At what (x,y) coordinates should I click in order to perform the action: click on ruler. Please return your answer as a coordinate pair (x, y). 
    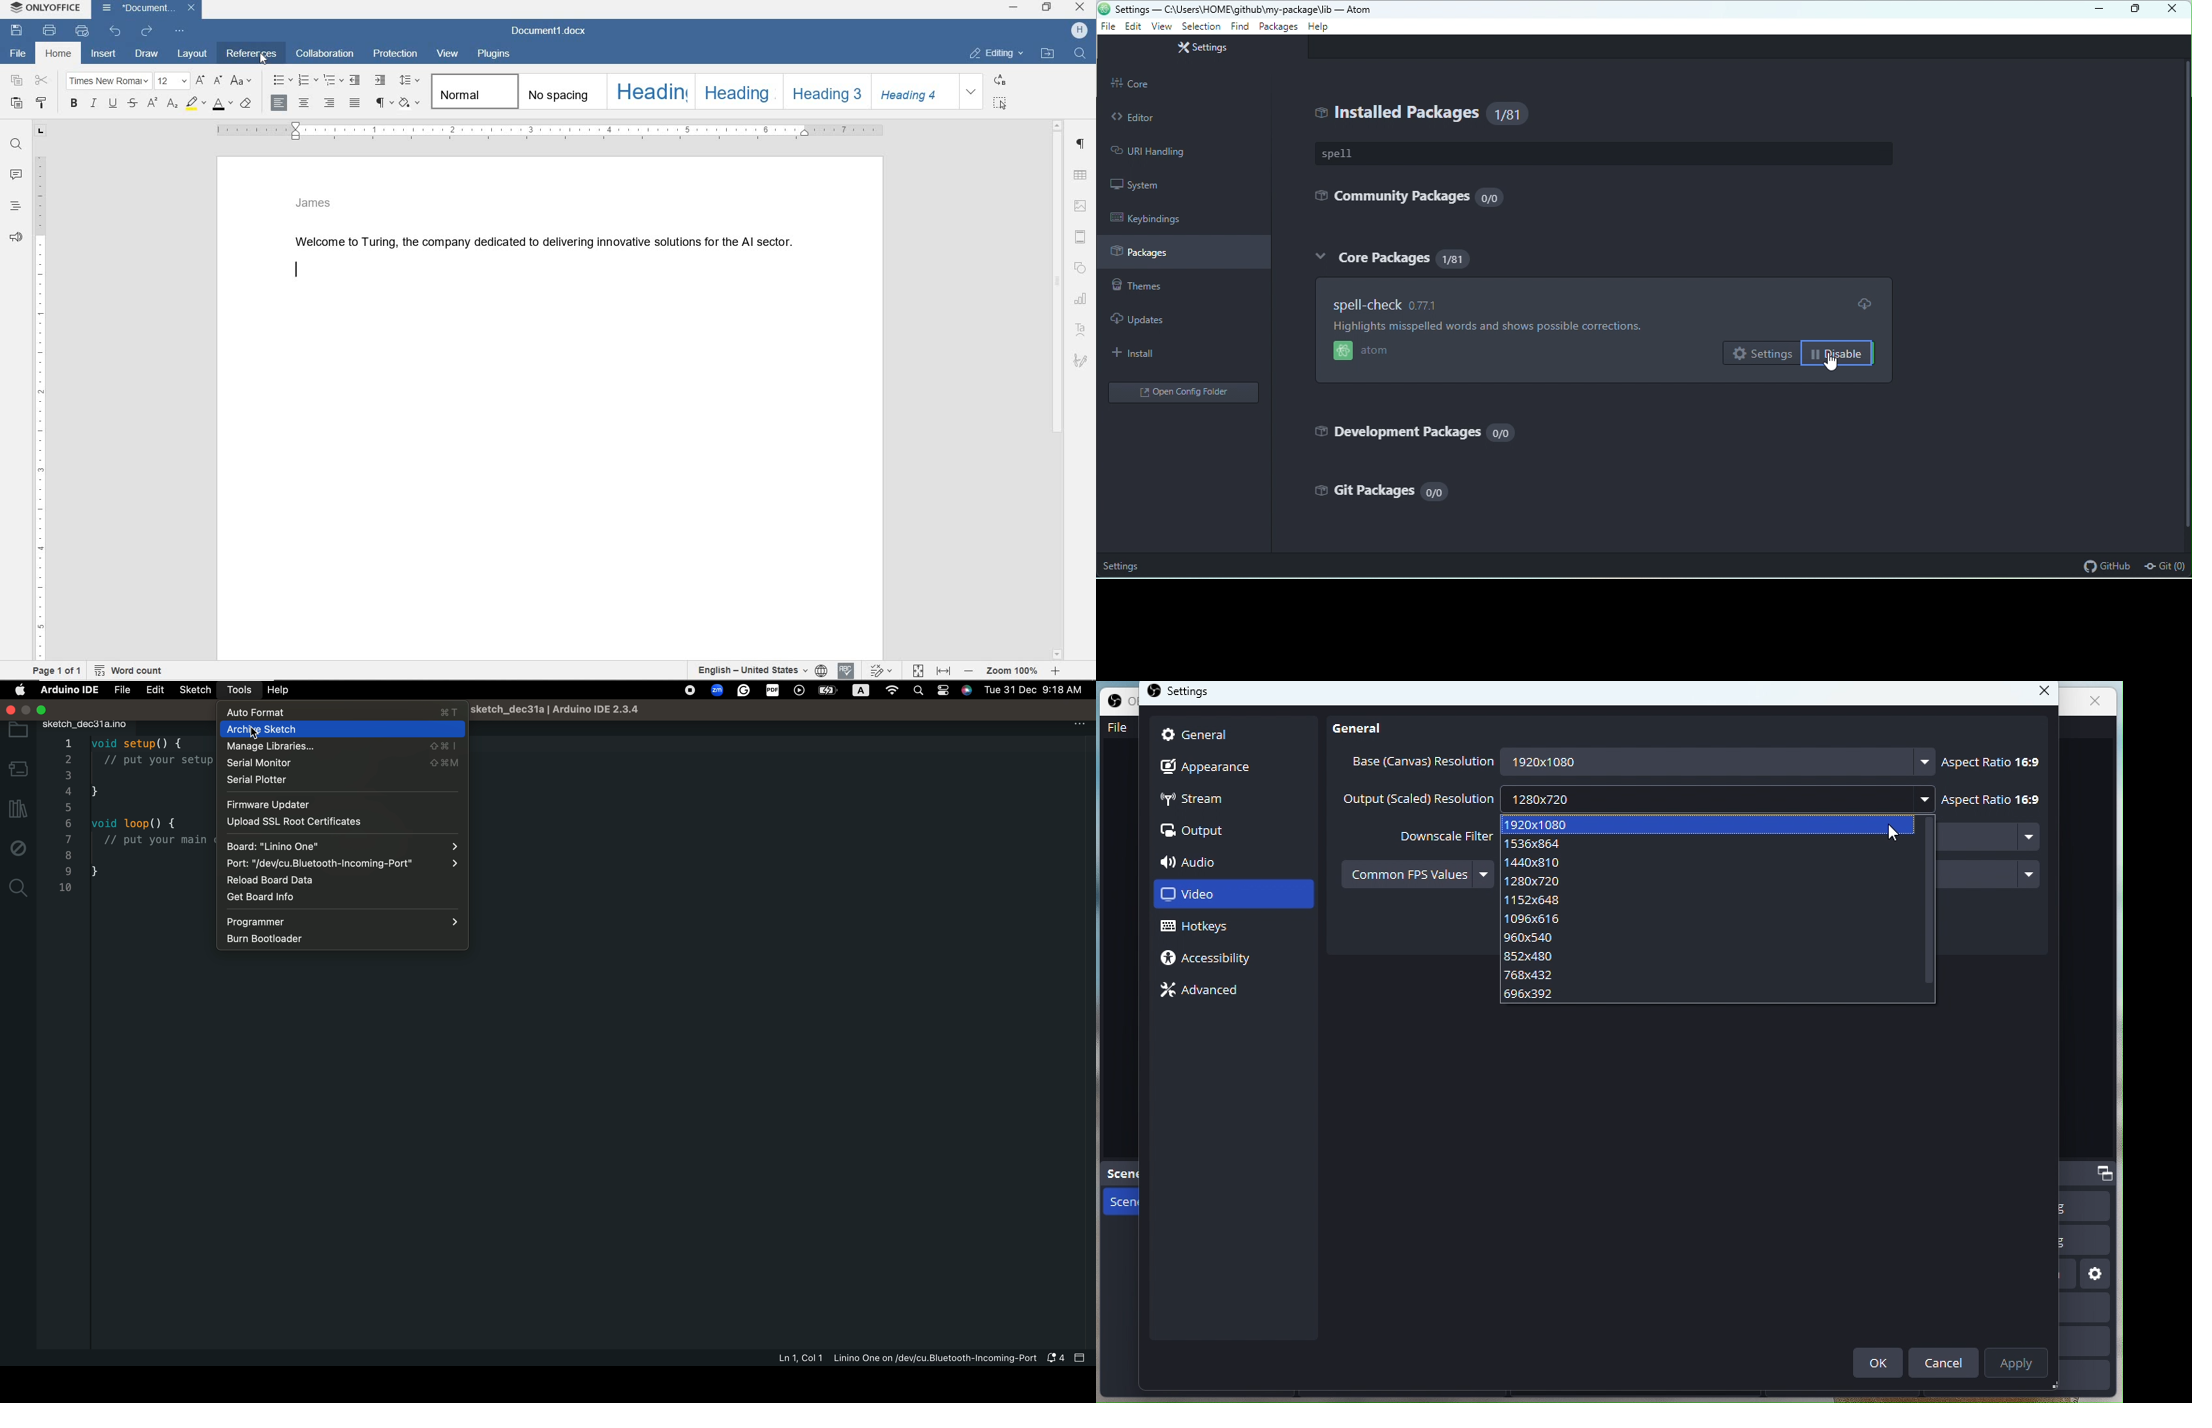
    Looking at the image, I should click on (39, 393).